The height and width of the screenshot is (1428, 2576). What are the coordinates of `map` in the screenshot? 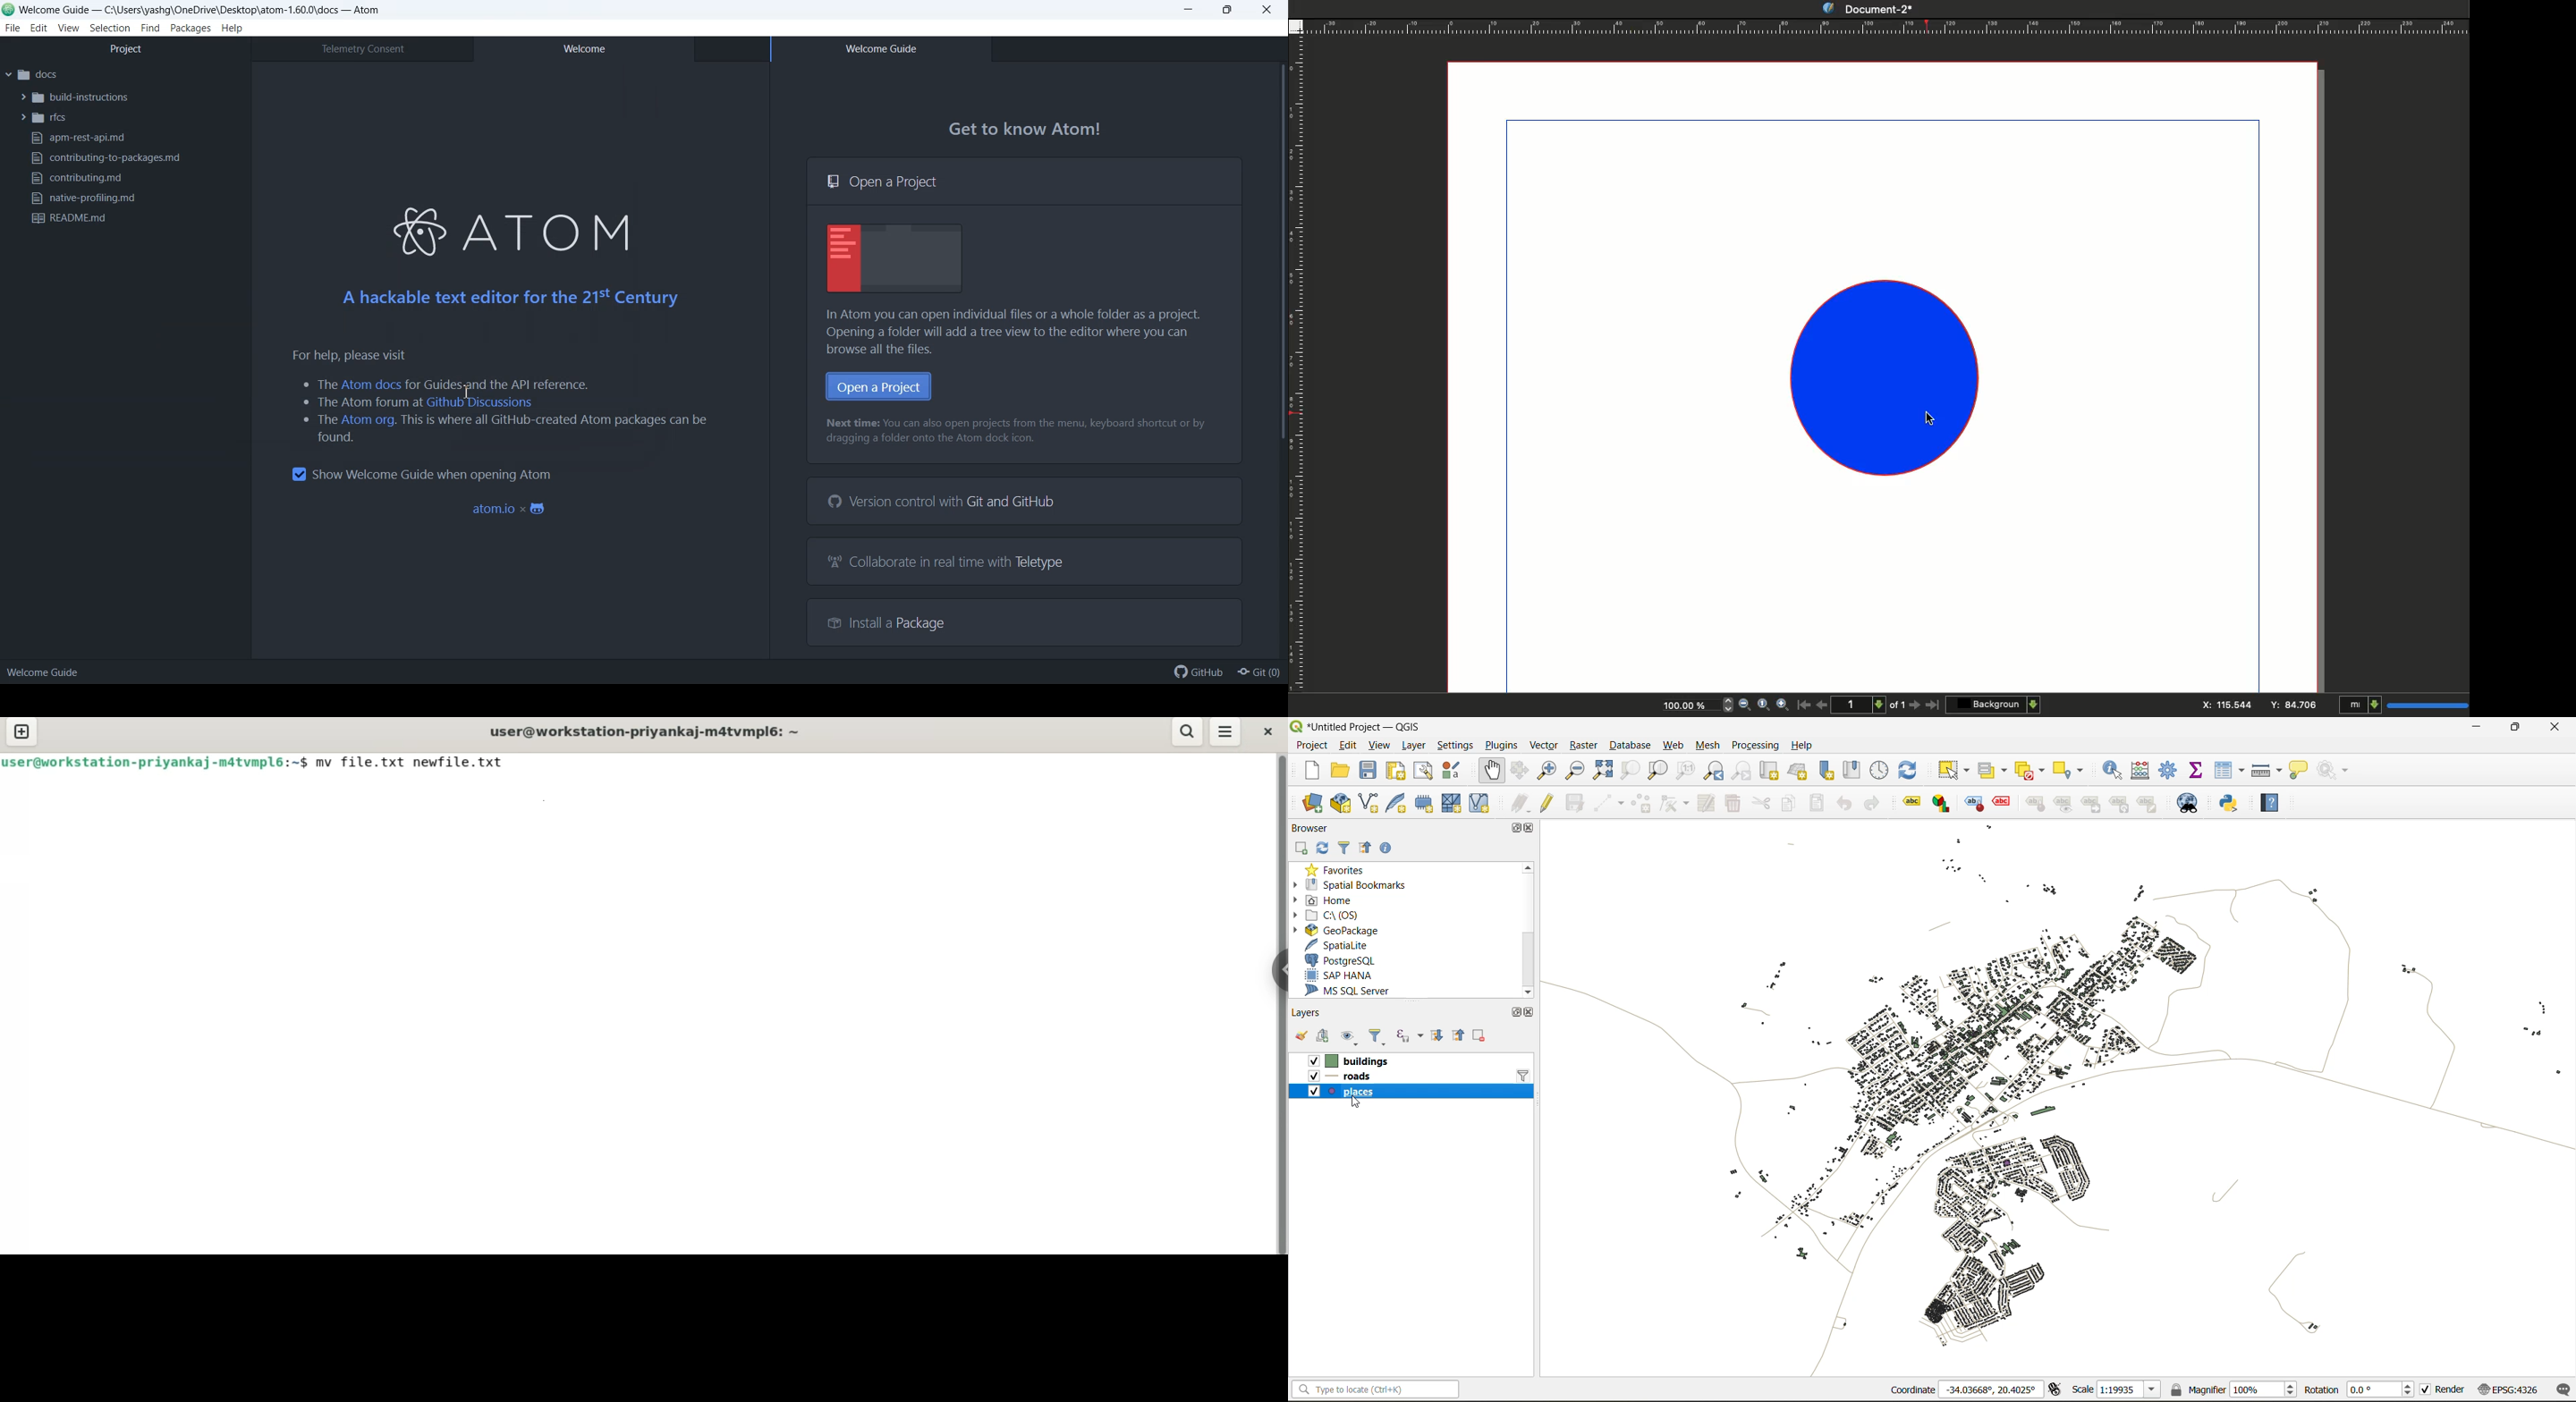 It's located at (2059, 1113).